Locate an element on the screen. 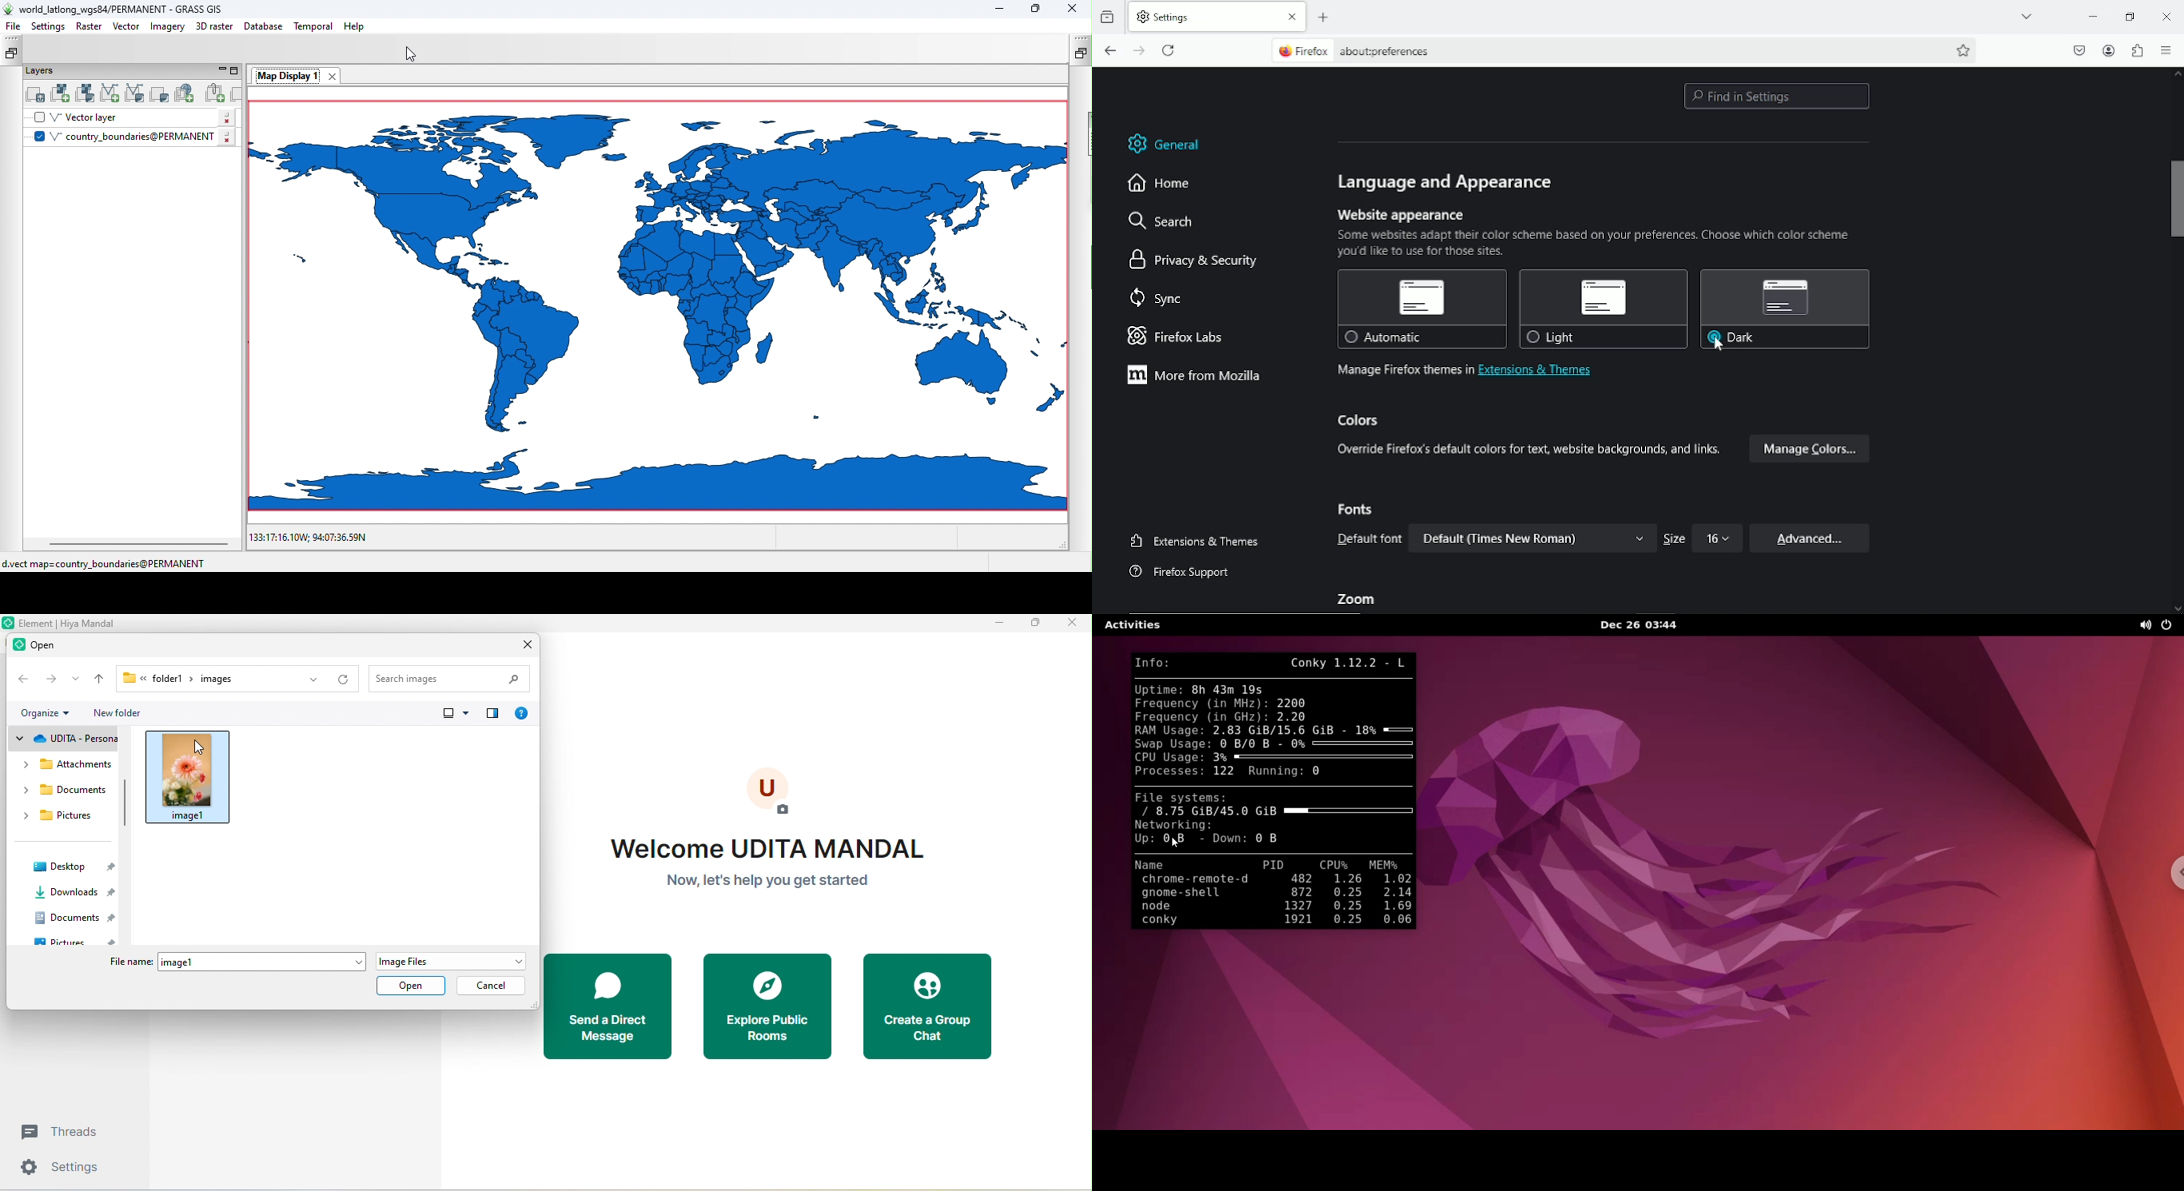 The width and height of the screenshot is (2184, 1204). back is located at coordinates (20, 680).